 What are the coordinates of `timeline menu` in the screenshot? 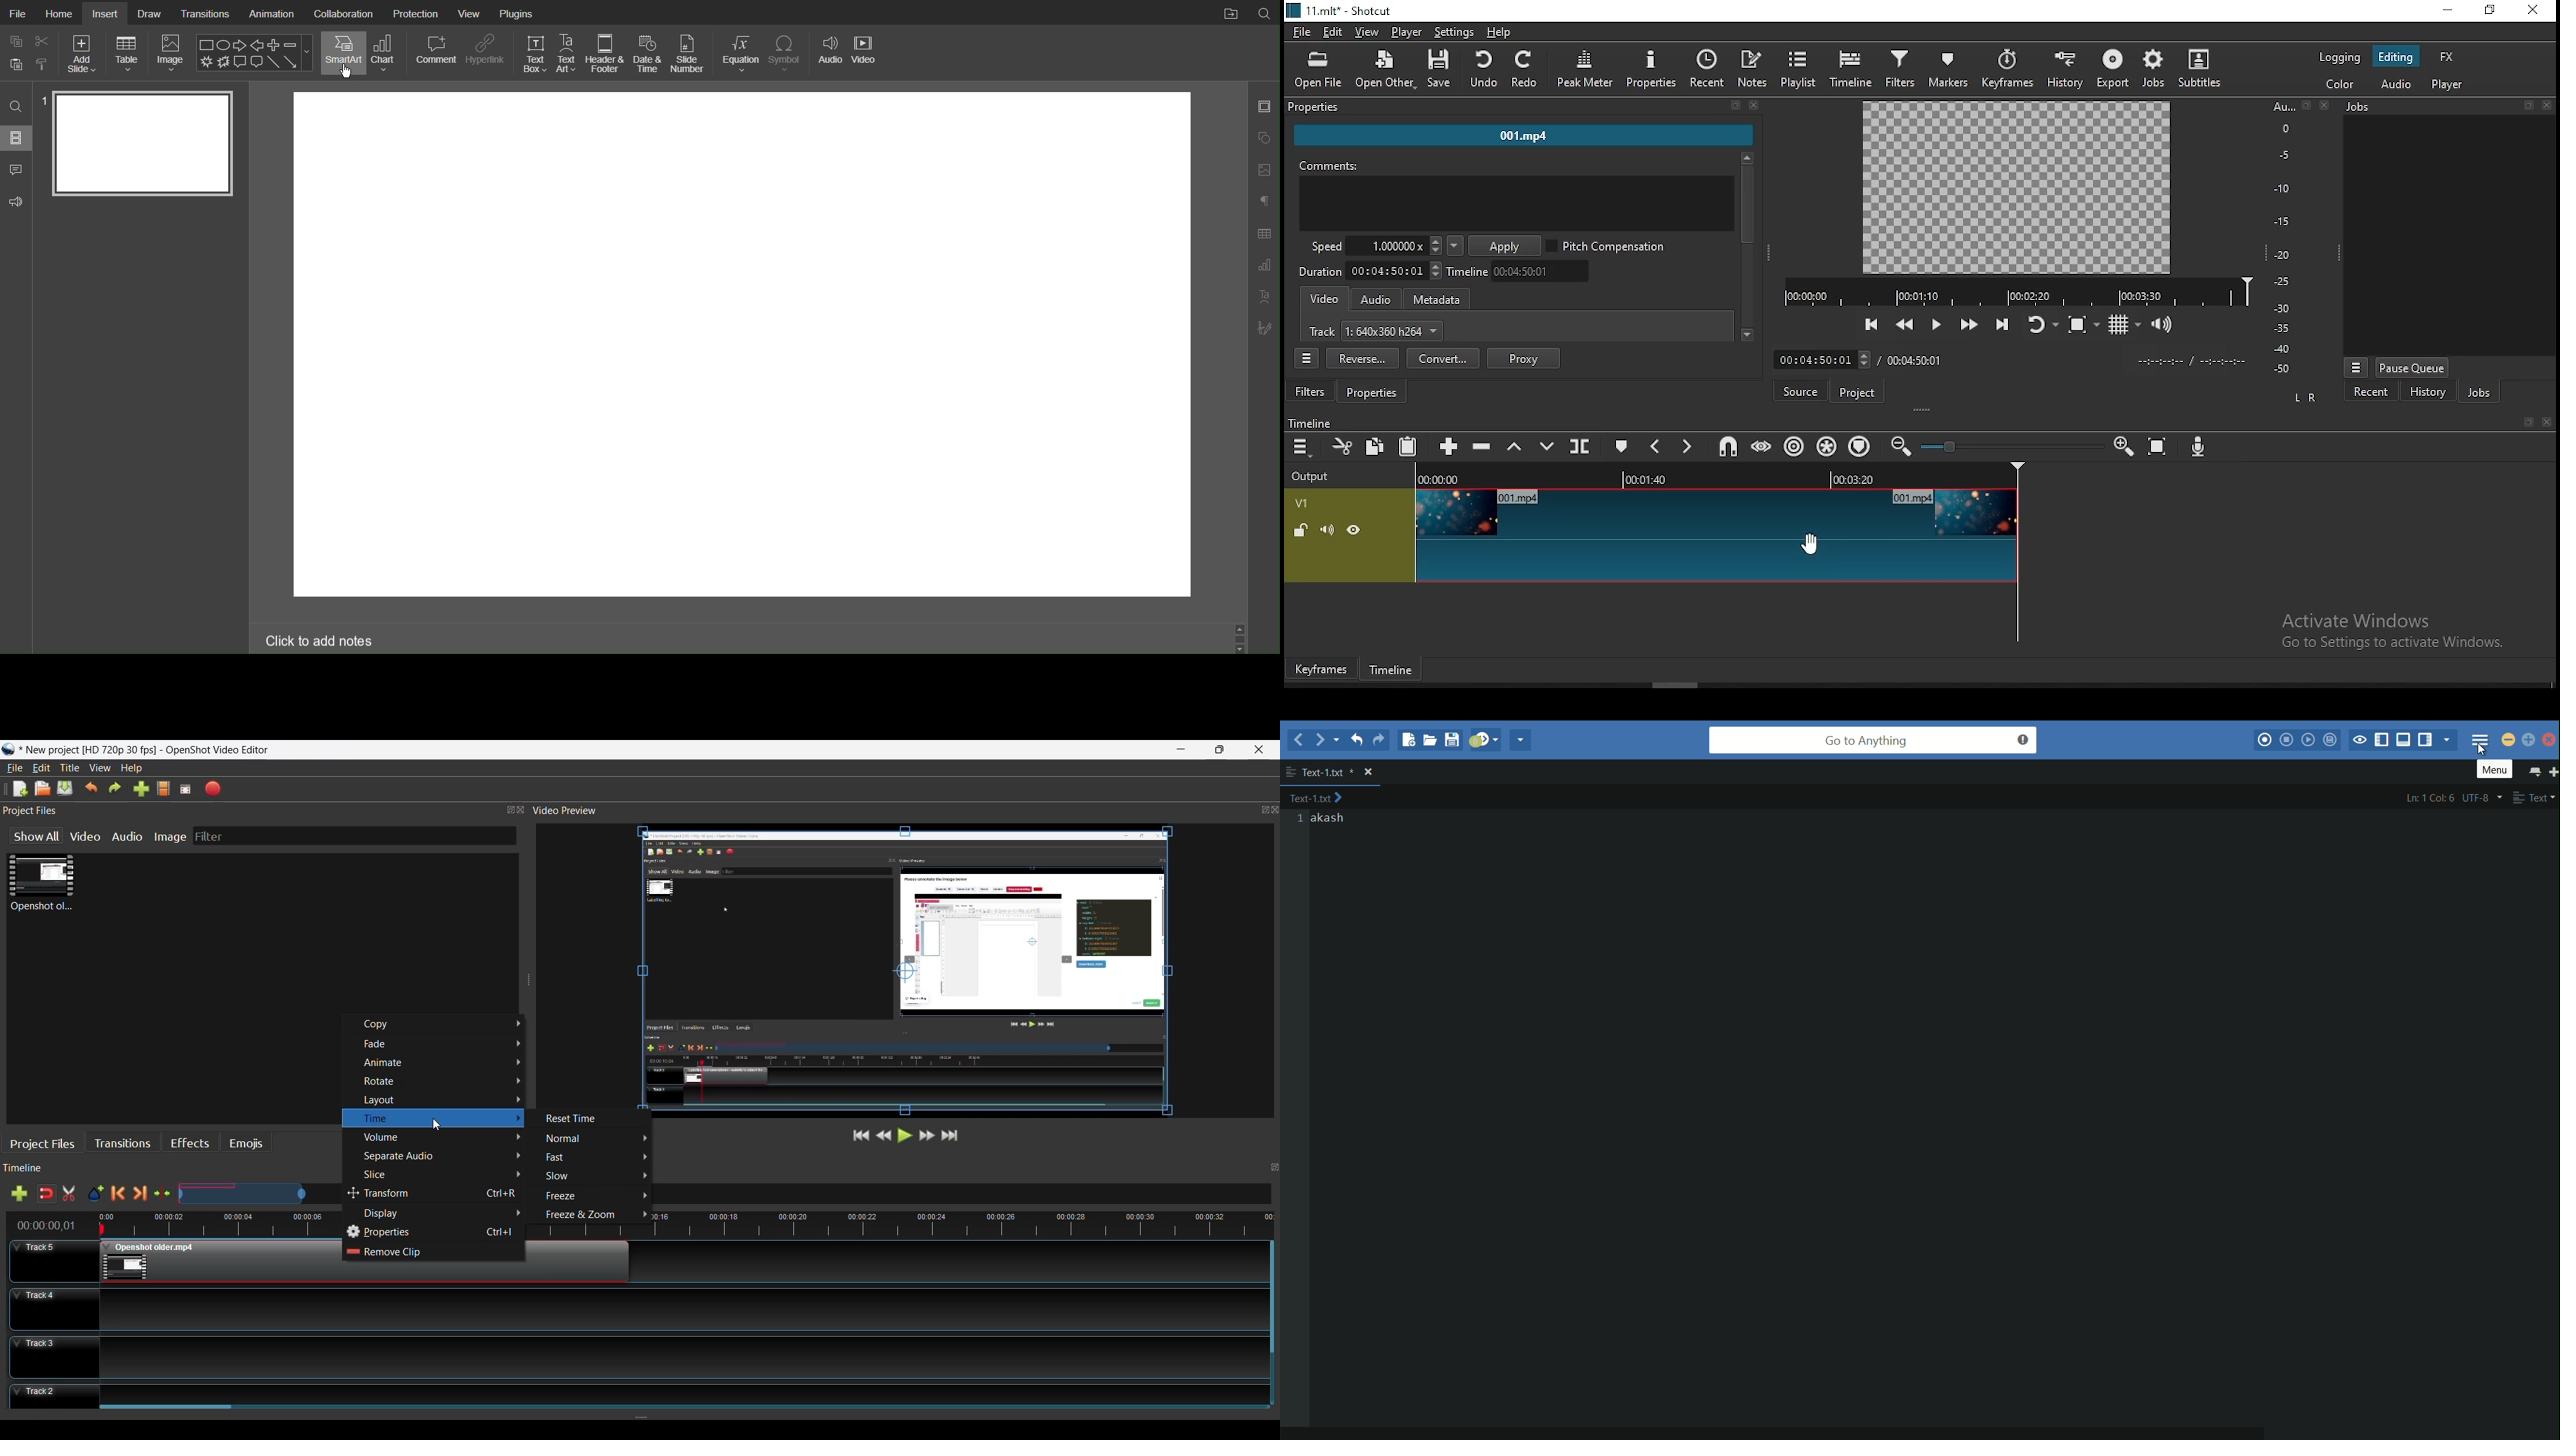 It's located at (1302, 447).